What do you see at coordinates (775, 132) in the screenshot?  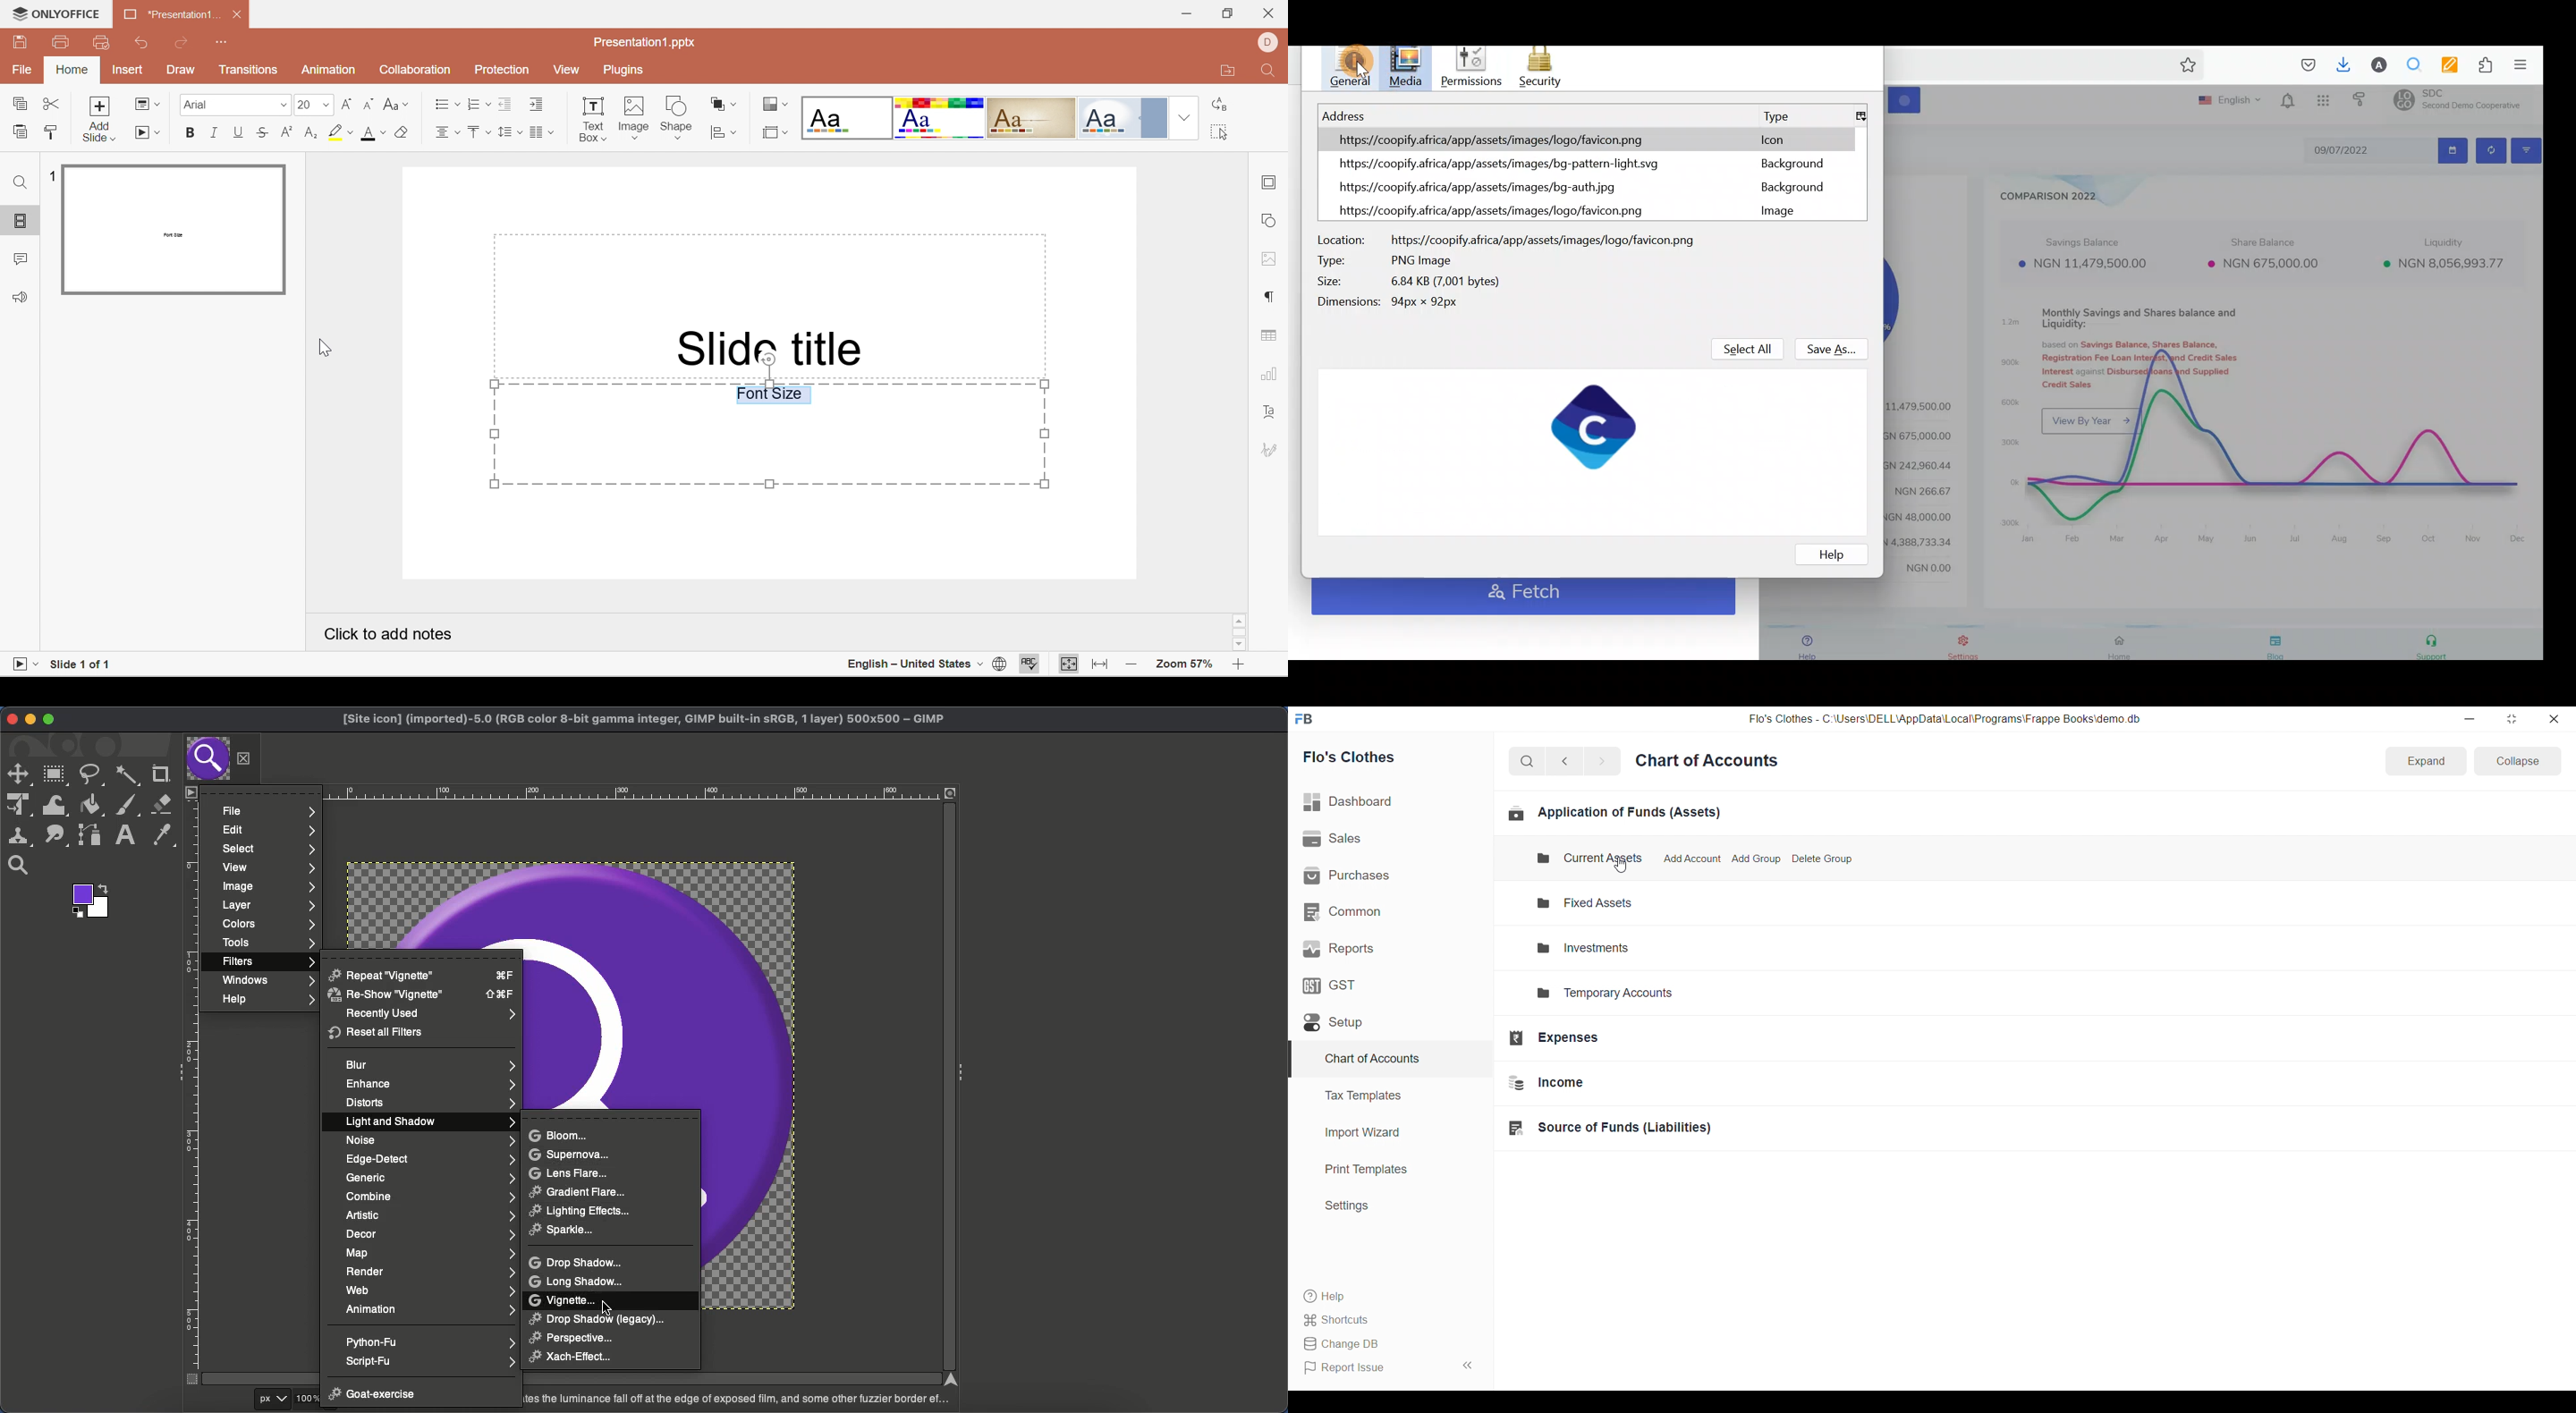 I see `Select slide size` at bounding box center [775, 132].